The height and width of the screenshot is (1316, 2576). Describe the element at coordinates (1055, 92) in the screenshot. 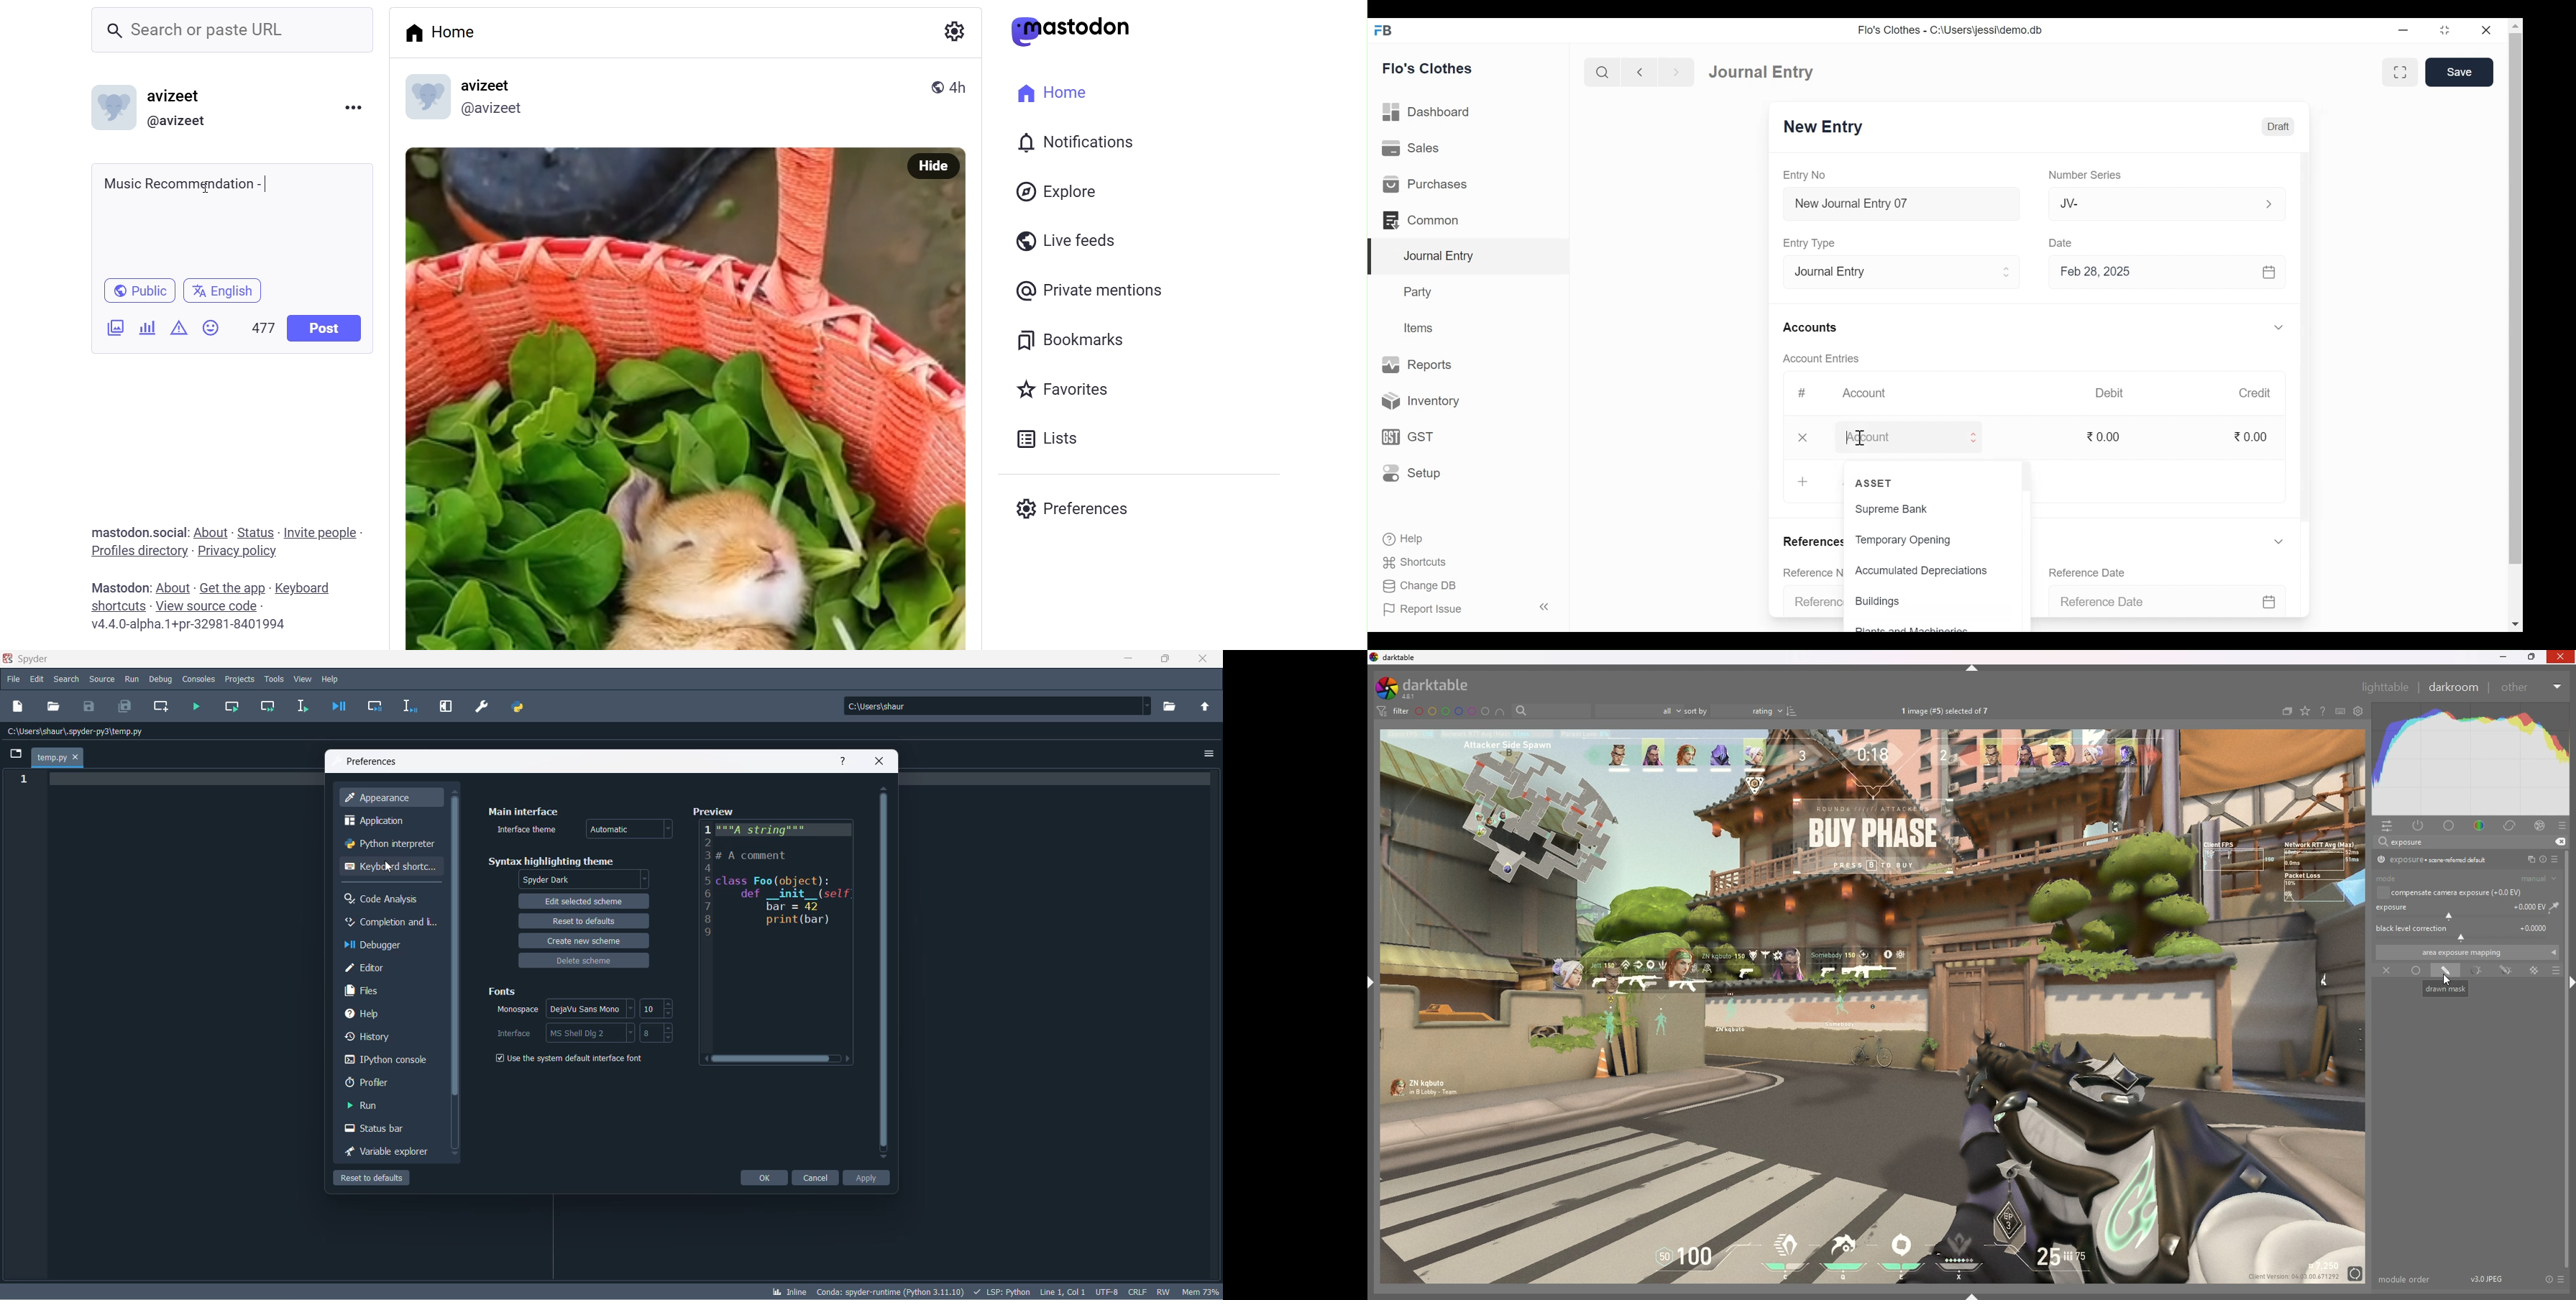

I see `Home` at that location.